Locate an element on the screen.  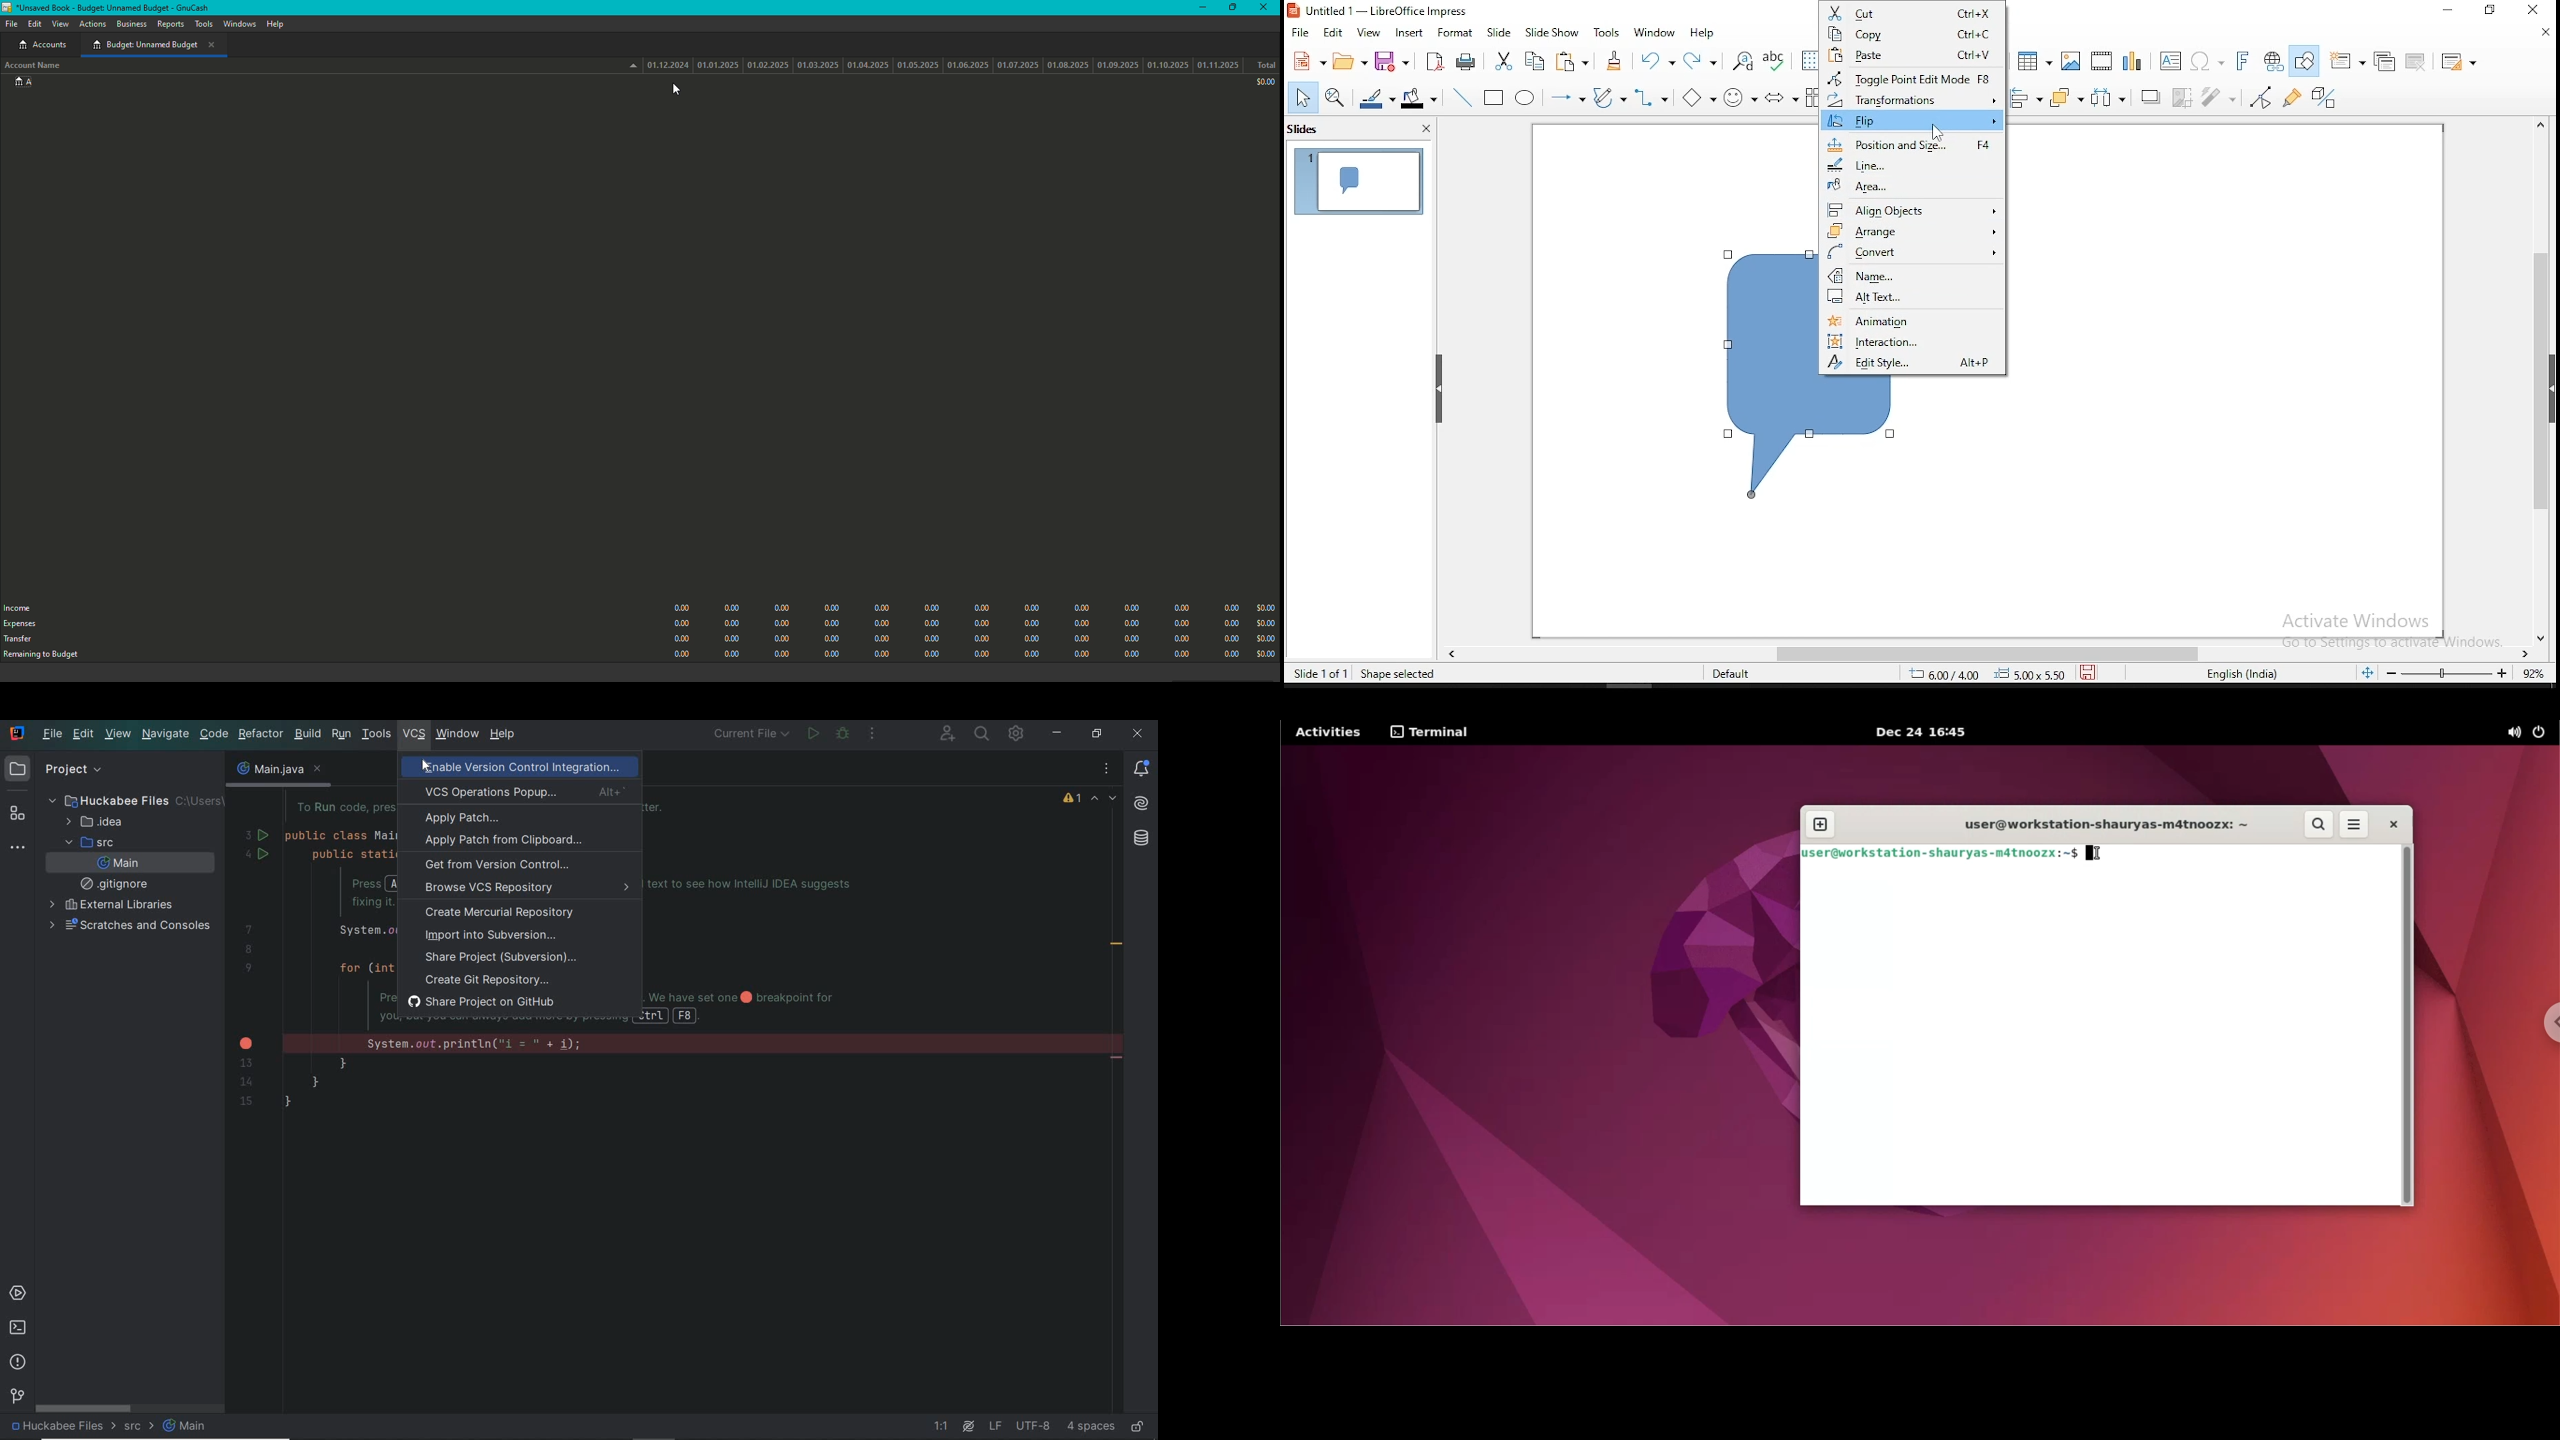
zoom level is located at coordinates (2531, 672).